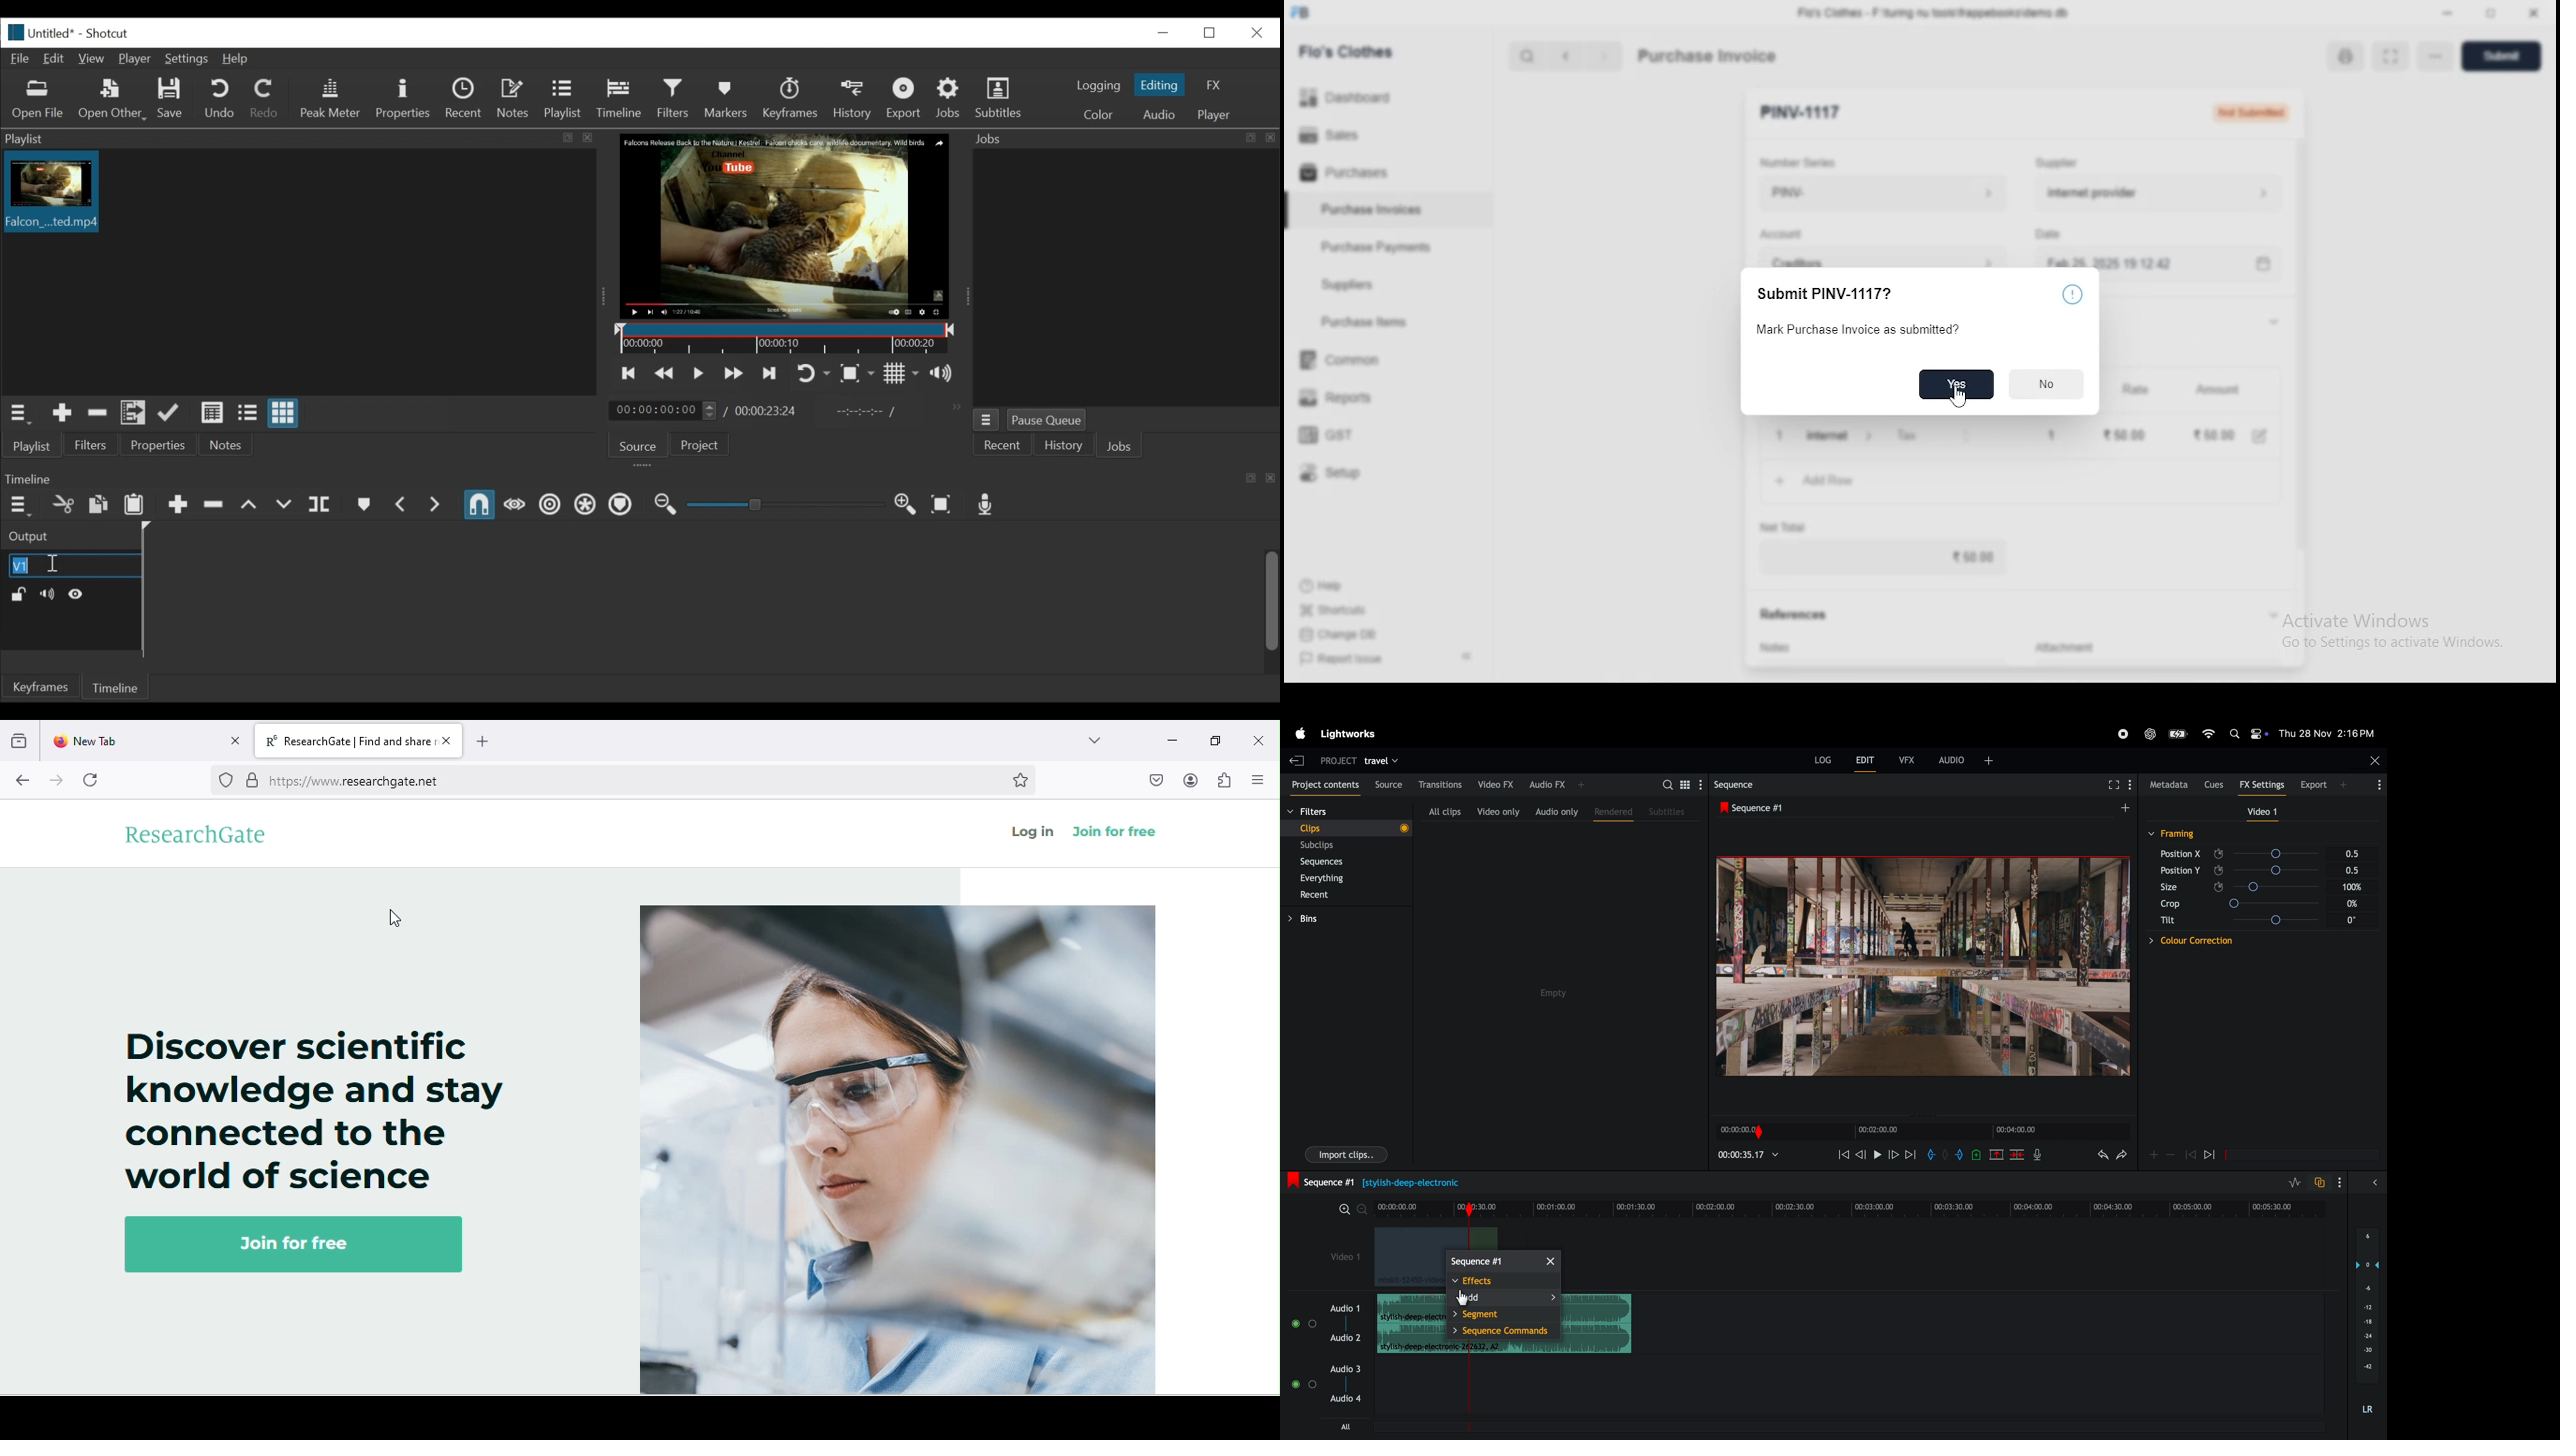 The image size is (2576, 1456). I want to click on travel, so click(1381, 760).